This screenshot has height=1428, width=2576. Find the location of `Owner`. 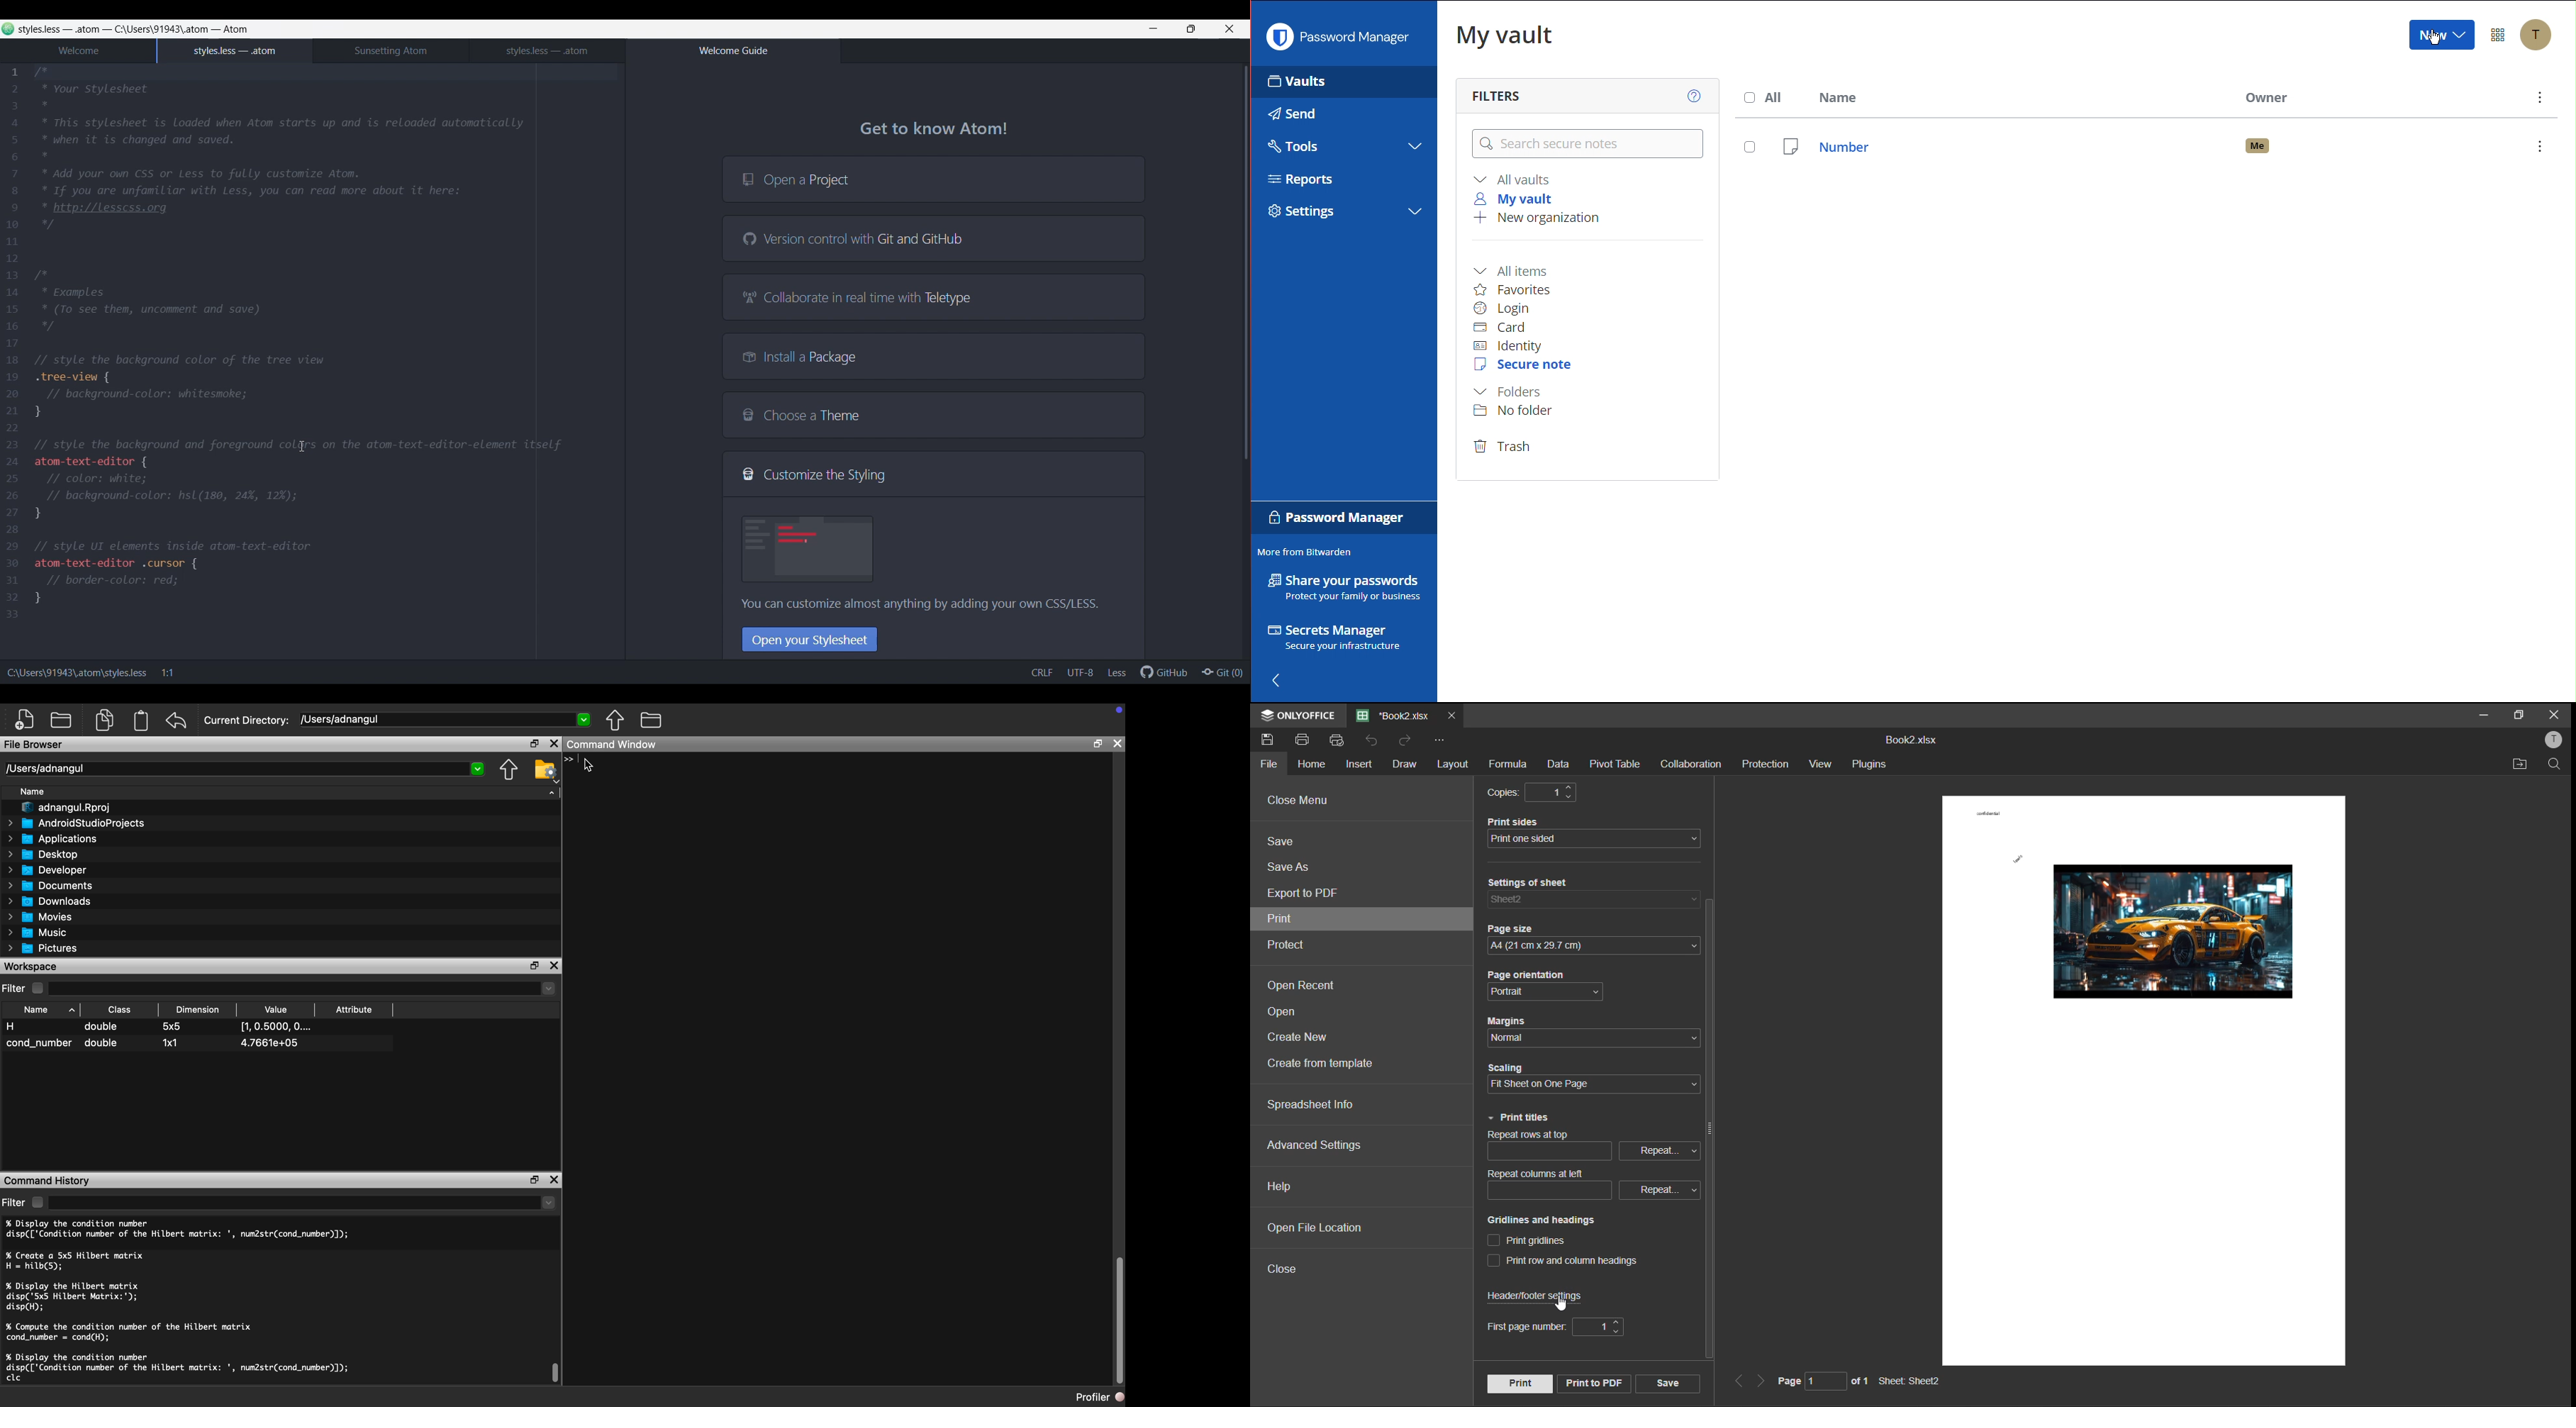

Owner is located at coordinates (2269, 94).